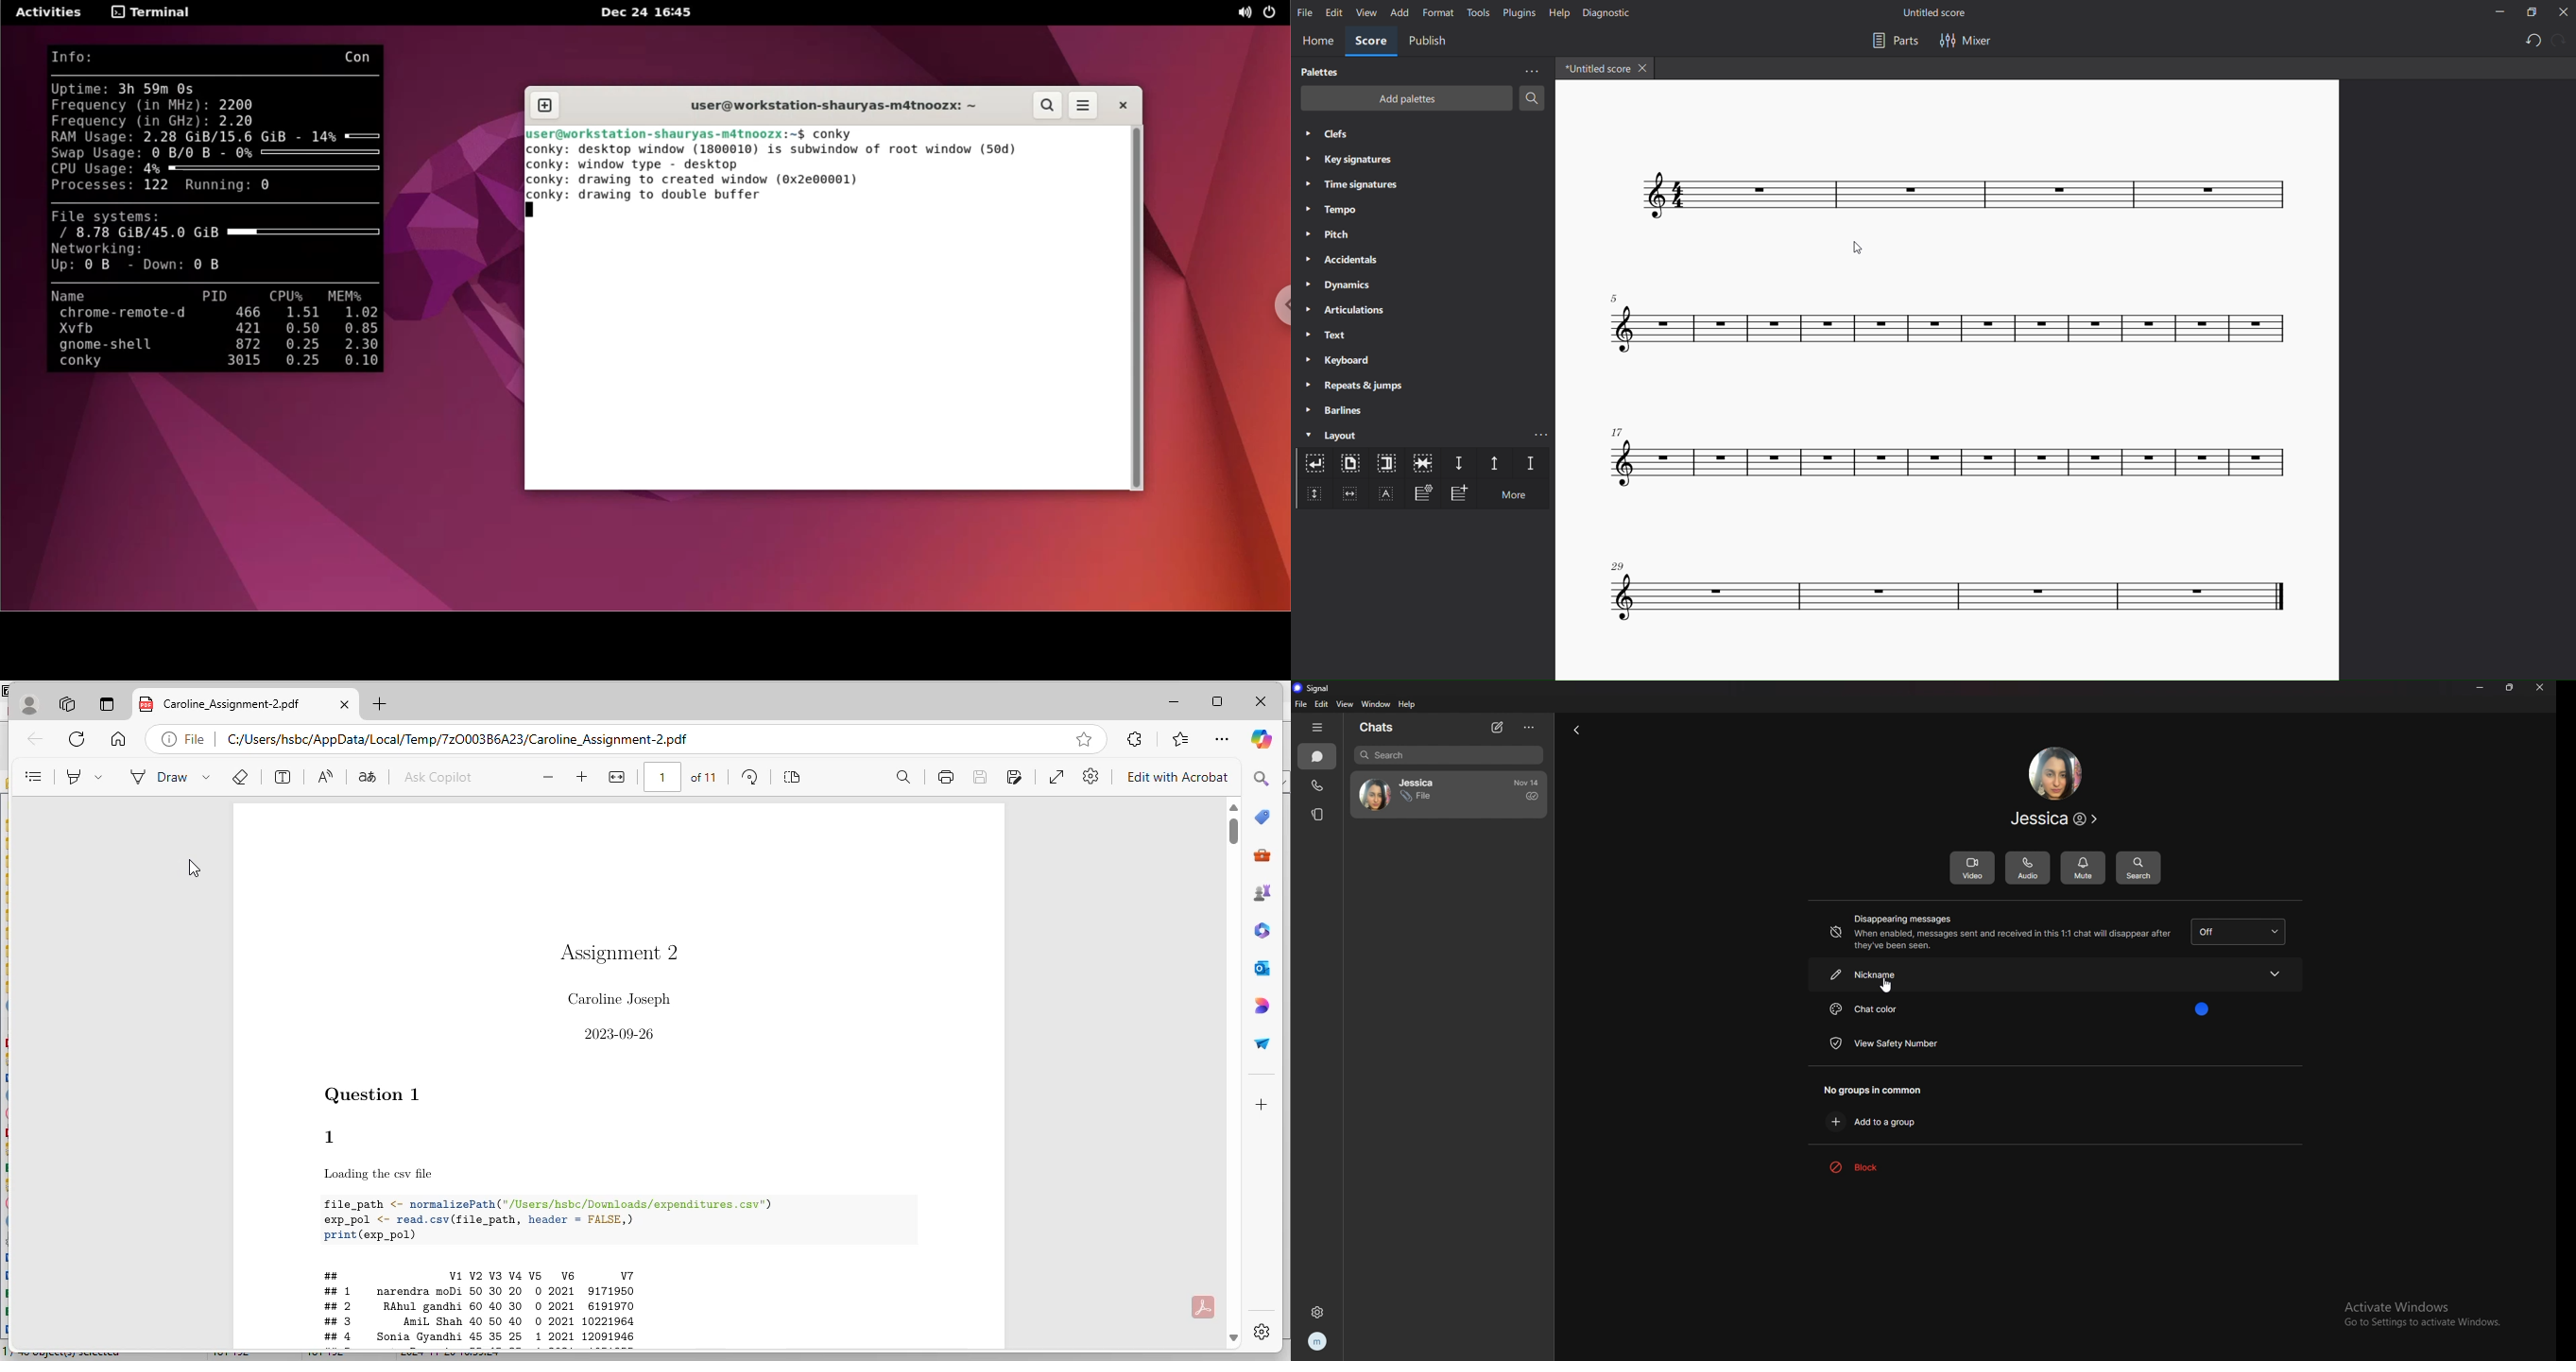 The height and width of the screenshot is (1372, 2576). I want to click on diagnostic, so click(1605, 13).